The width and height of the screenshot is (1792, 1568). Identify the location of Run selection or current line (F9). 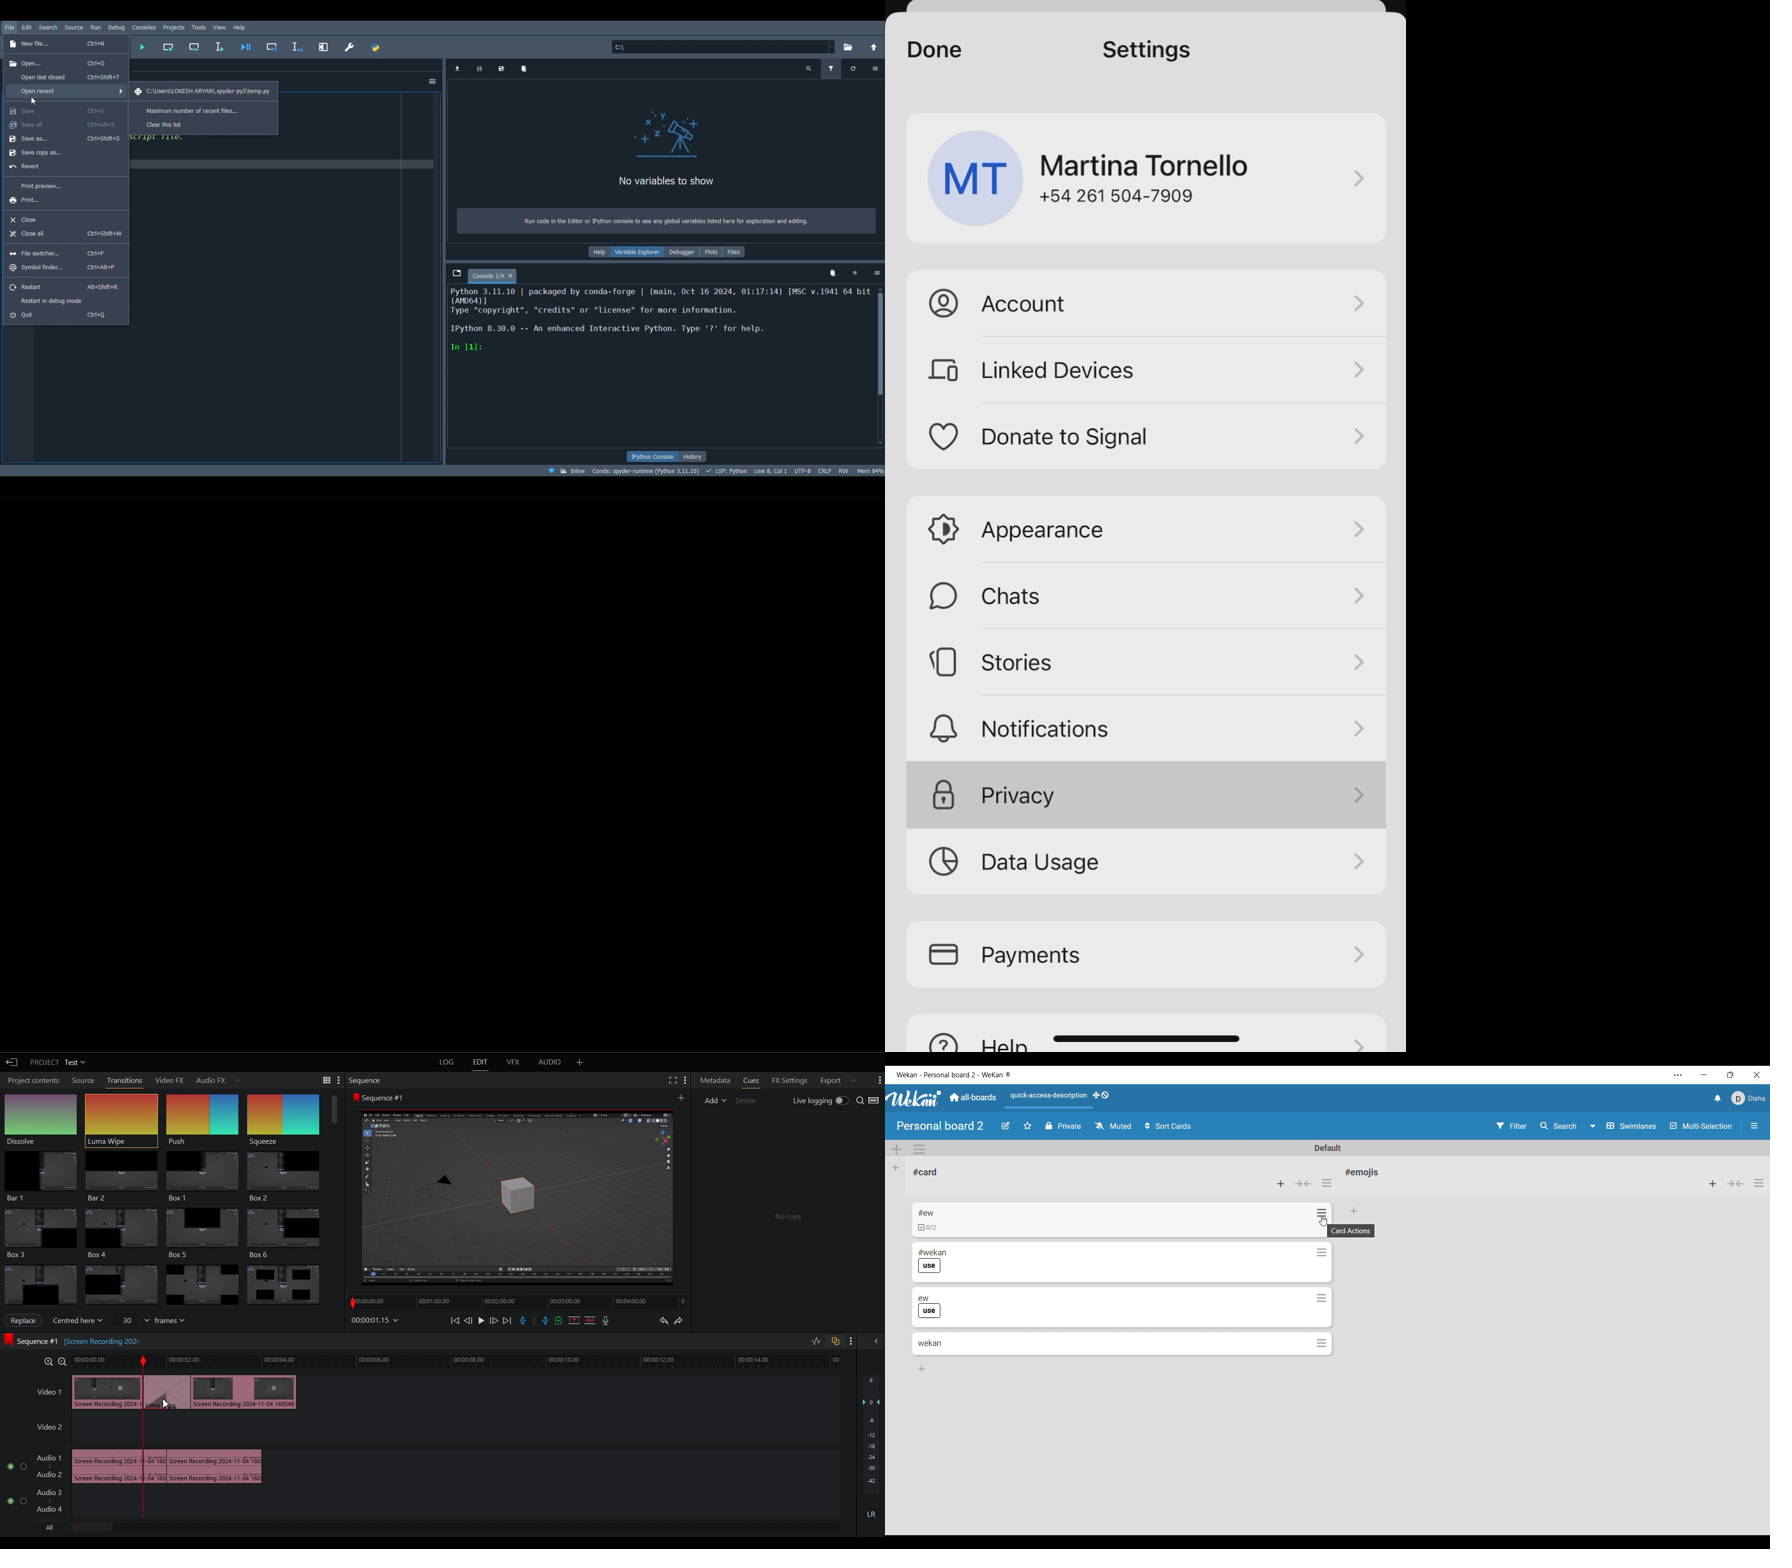
(220, 45).